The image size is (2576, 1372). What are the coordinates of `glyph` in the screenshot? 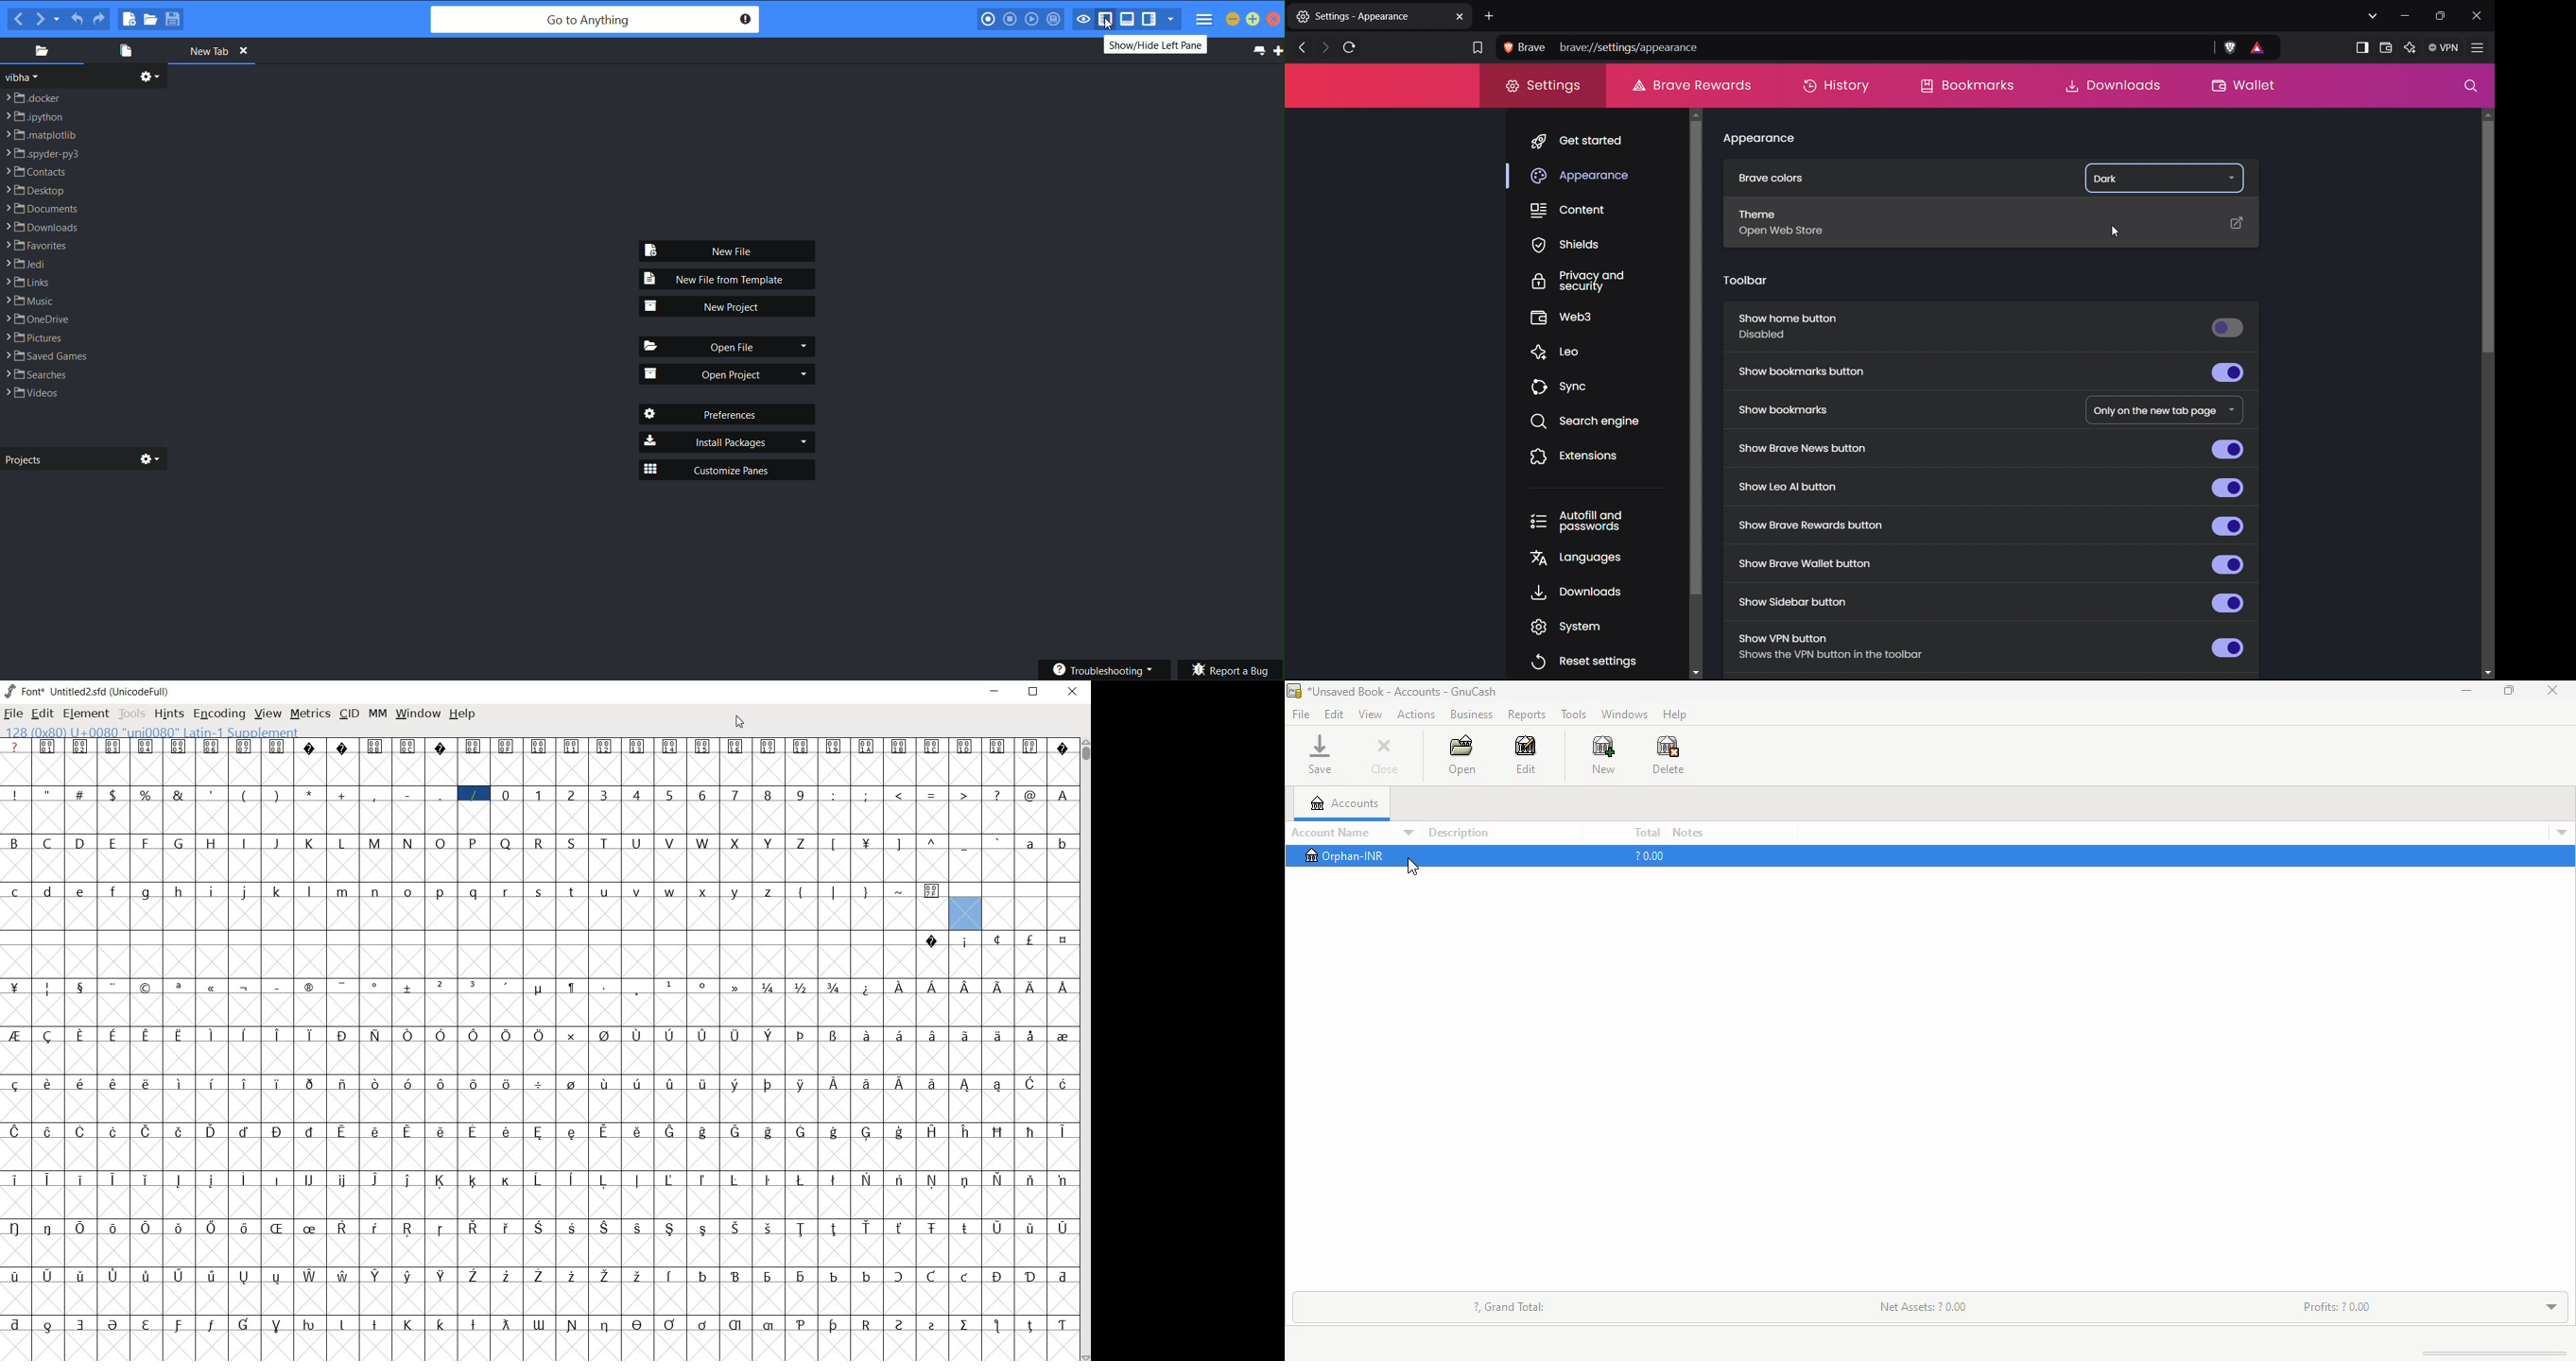 It's located at (179, 746).